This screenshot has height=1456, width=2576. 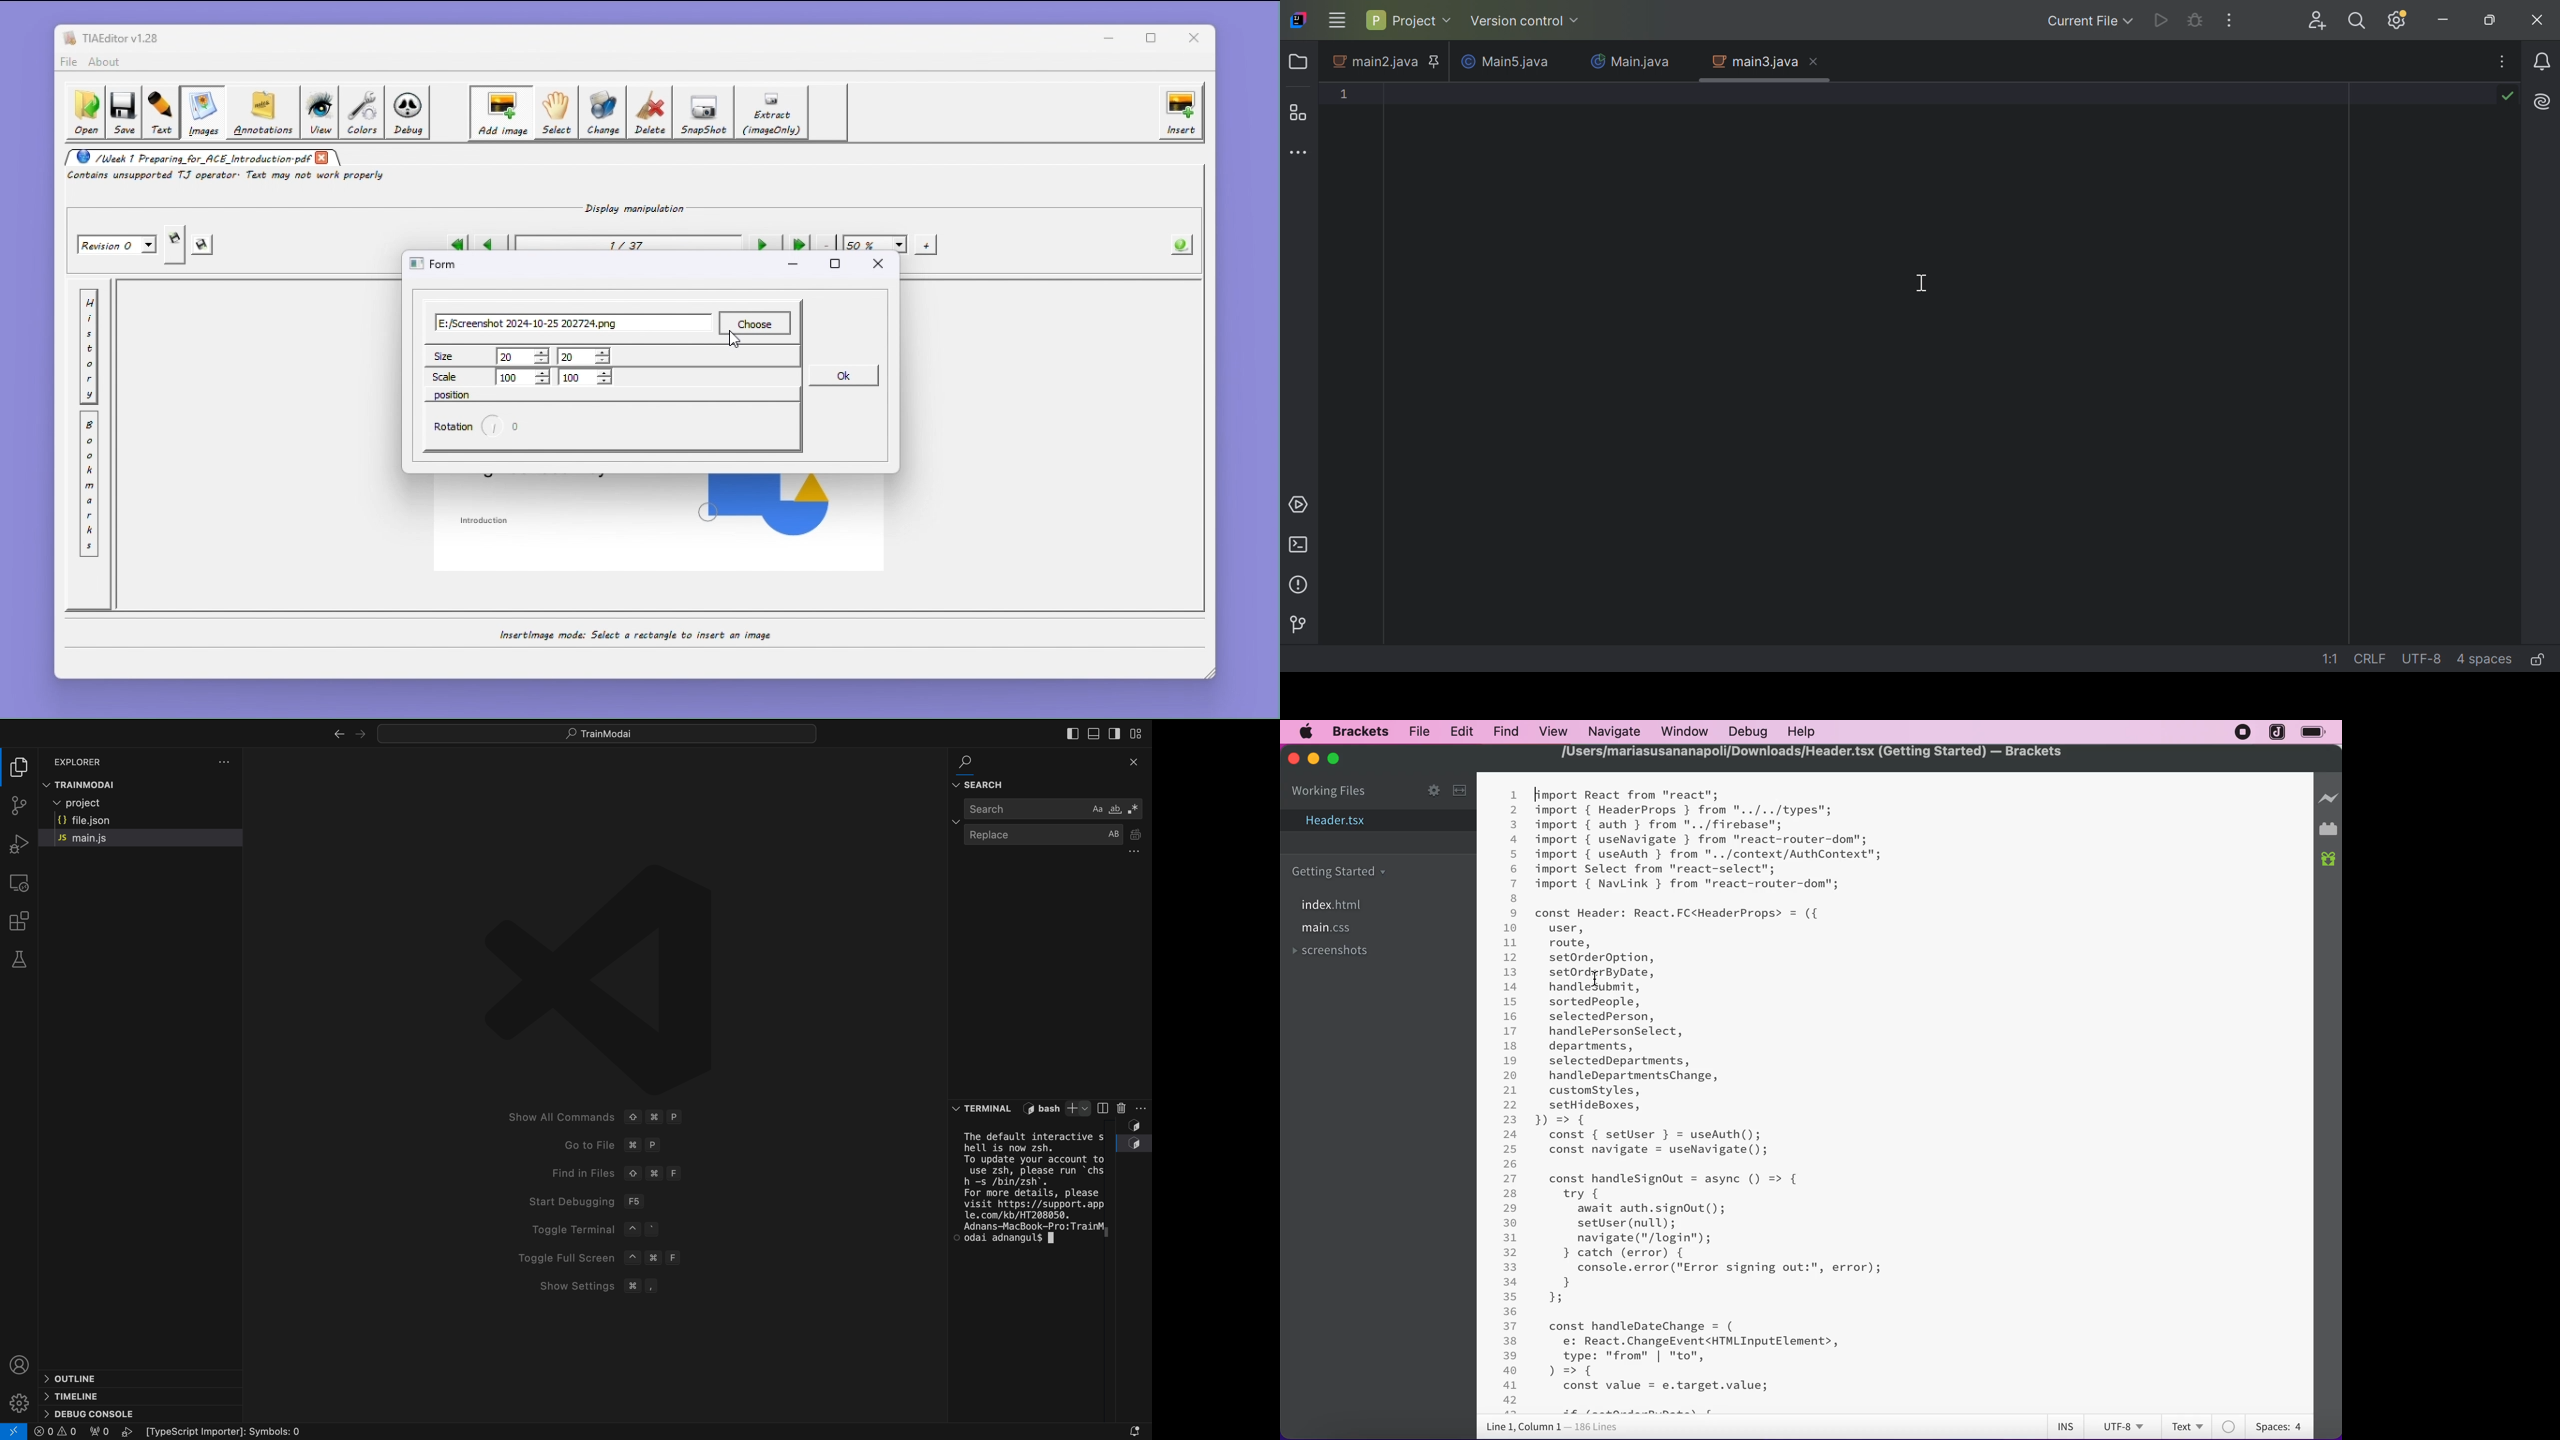 What do you see at coordinates (2329, 794) in the screenshot?
I see `live preview` at bounding box center [2329, 794].